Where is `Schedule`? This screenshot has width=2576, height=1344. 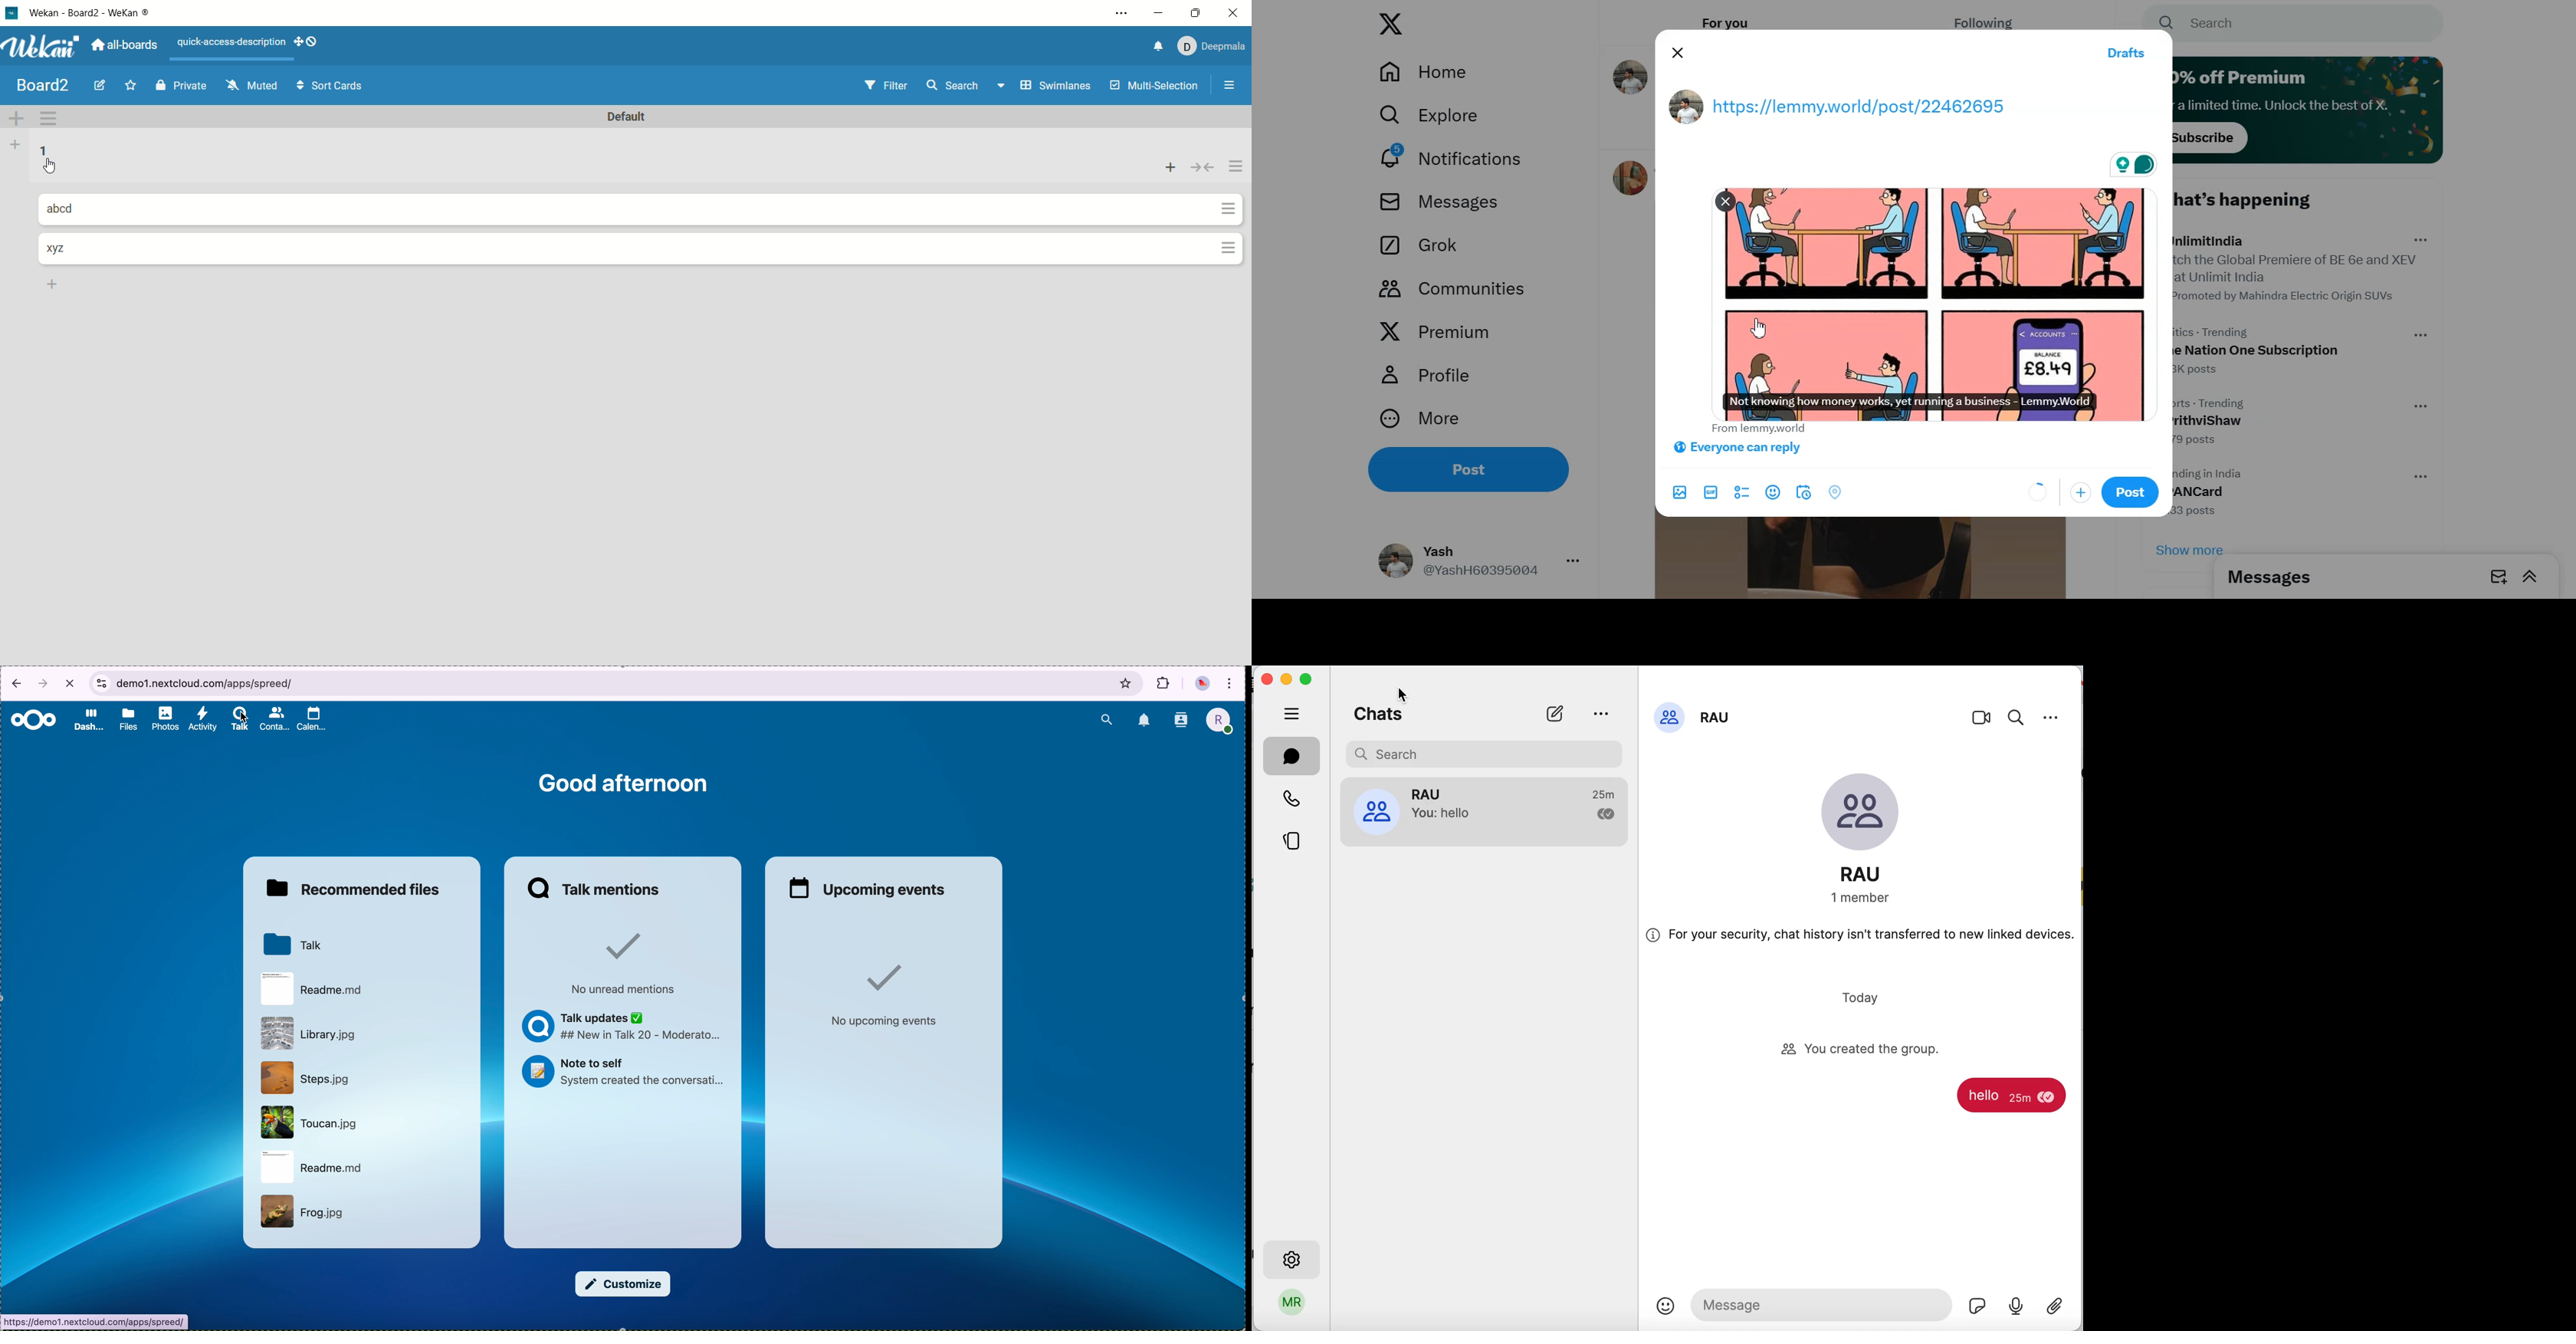
Schedule is located at coordinates (1802, 492).